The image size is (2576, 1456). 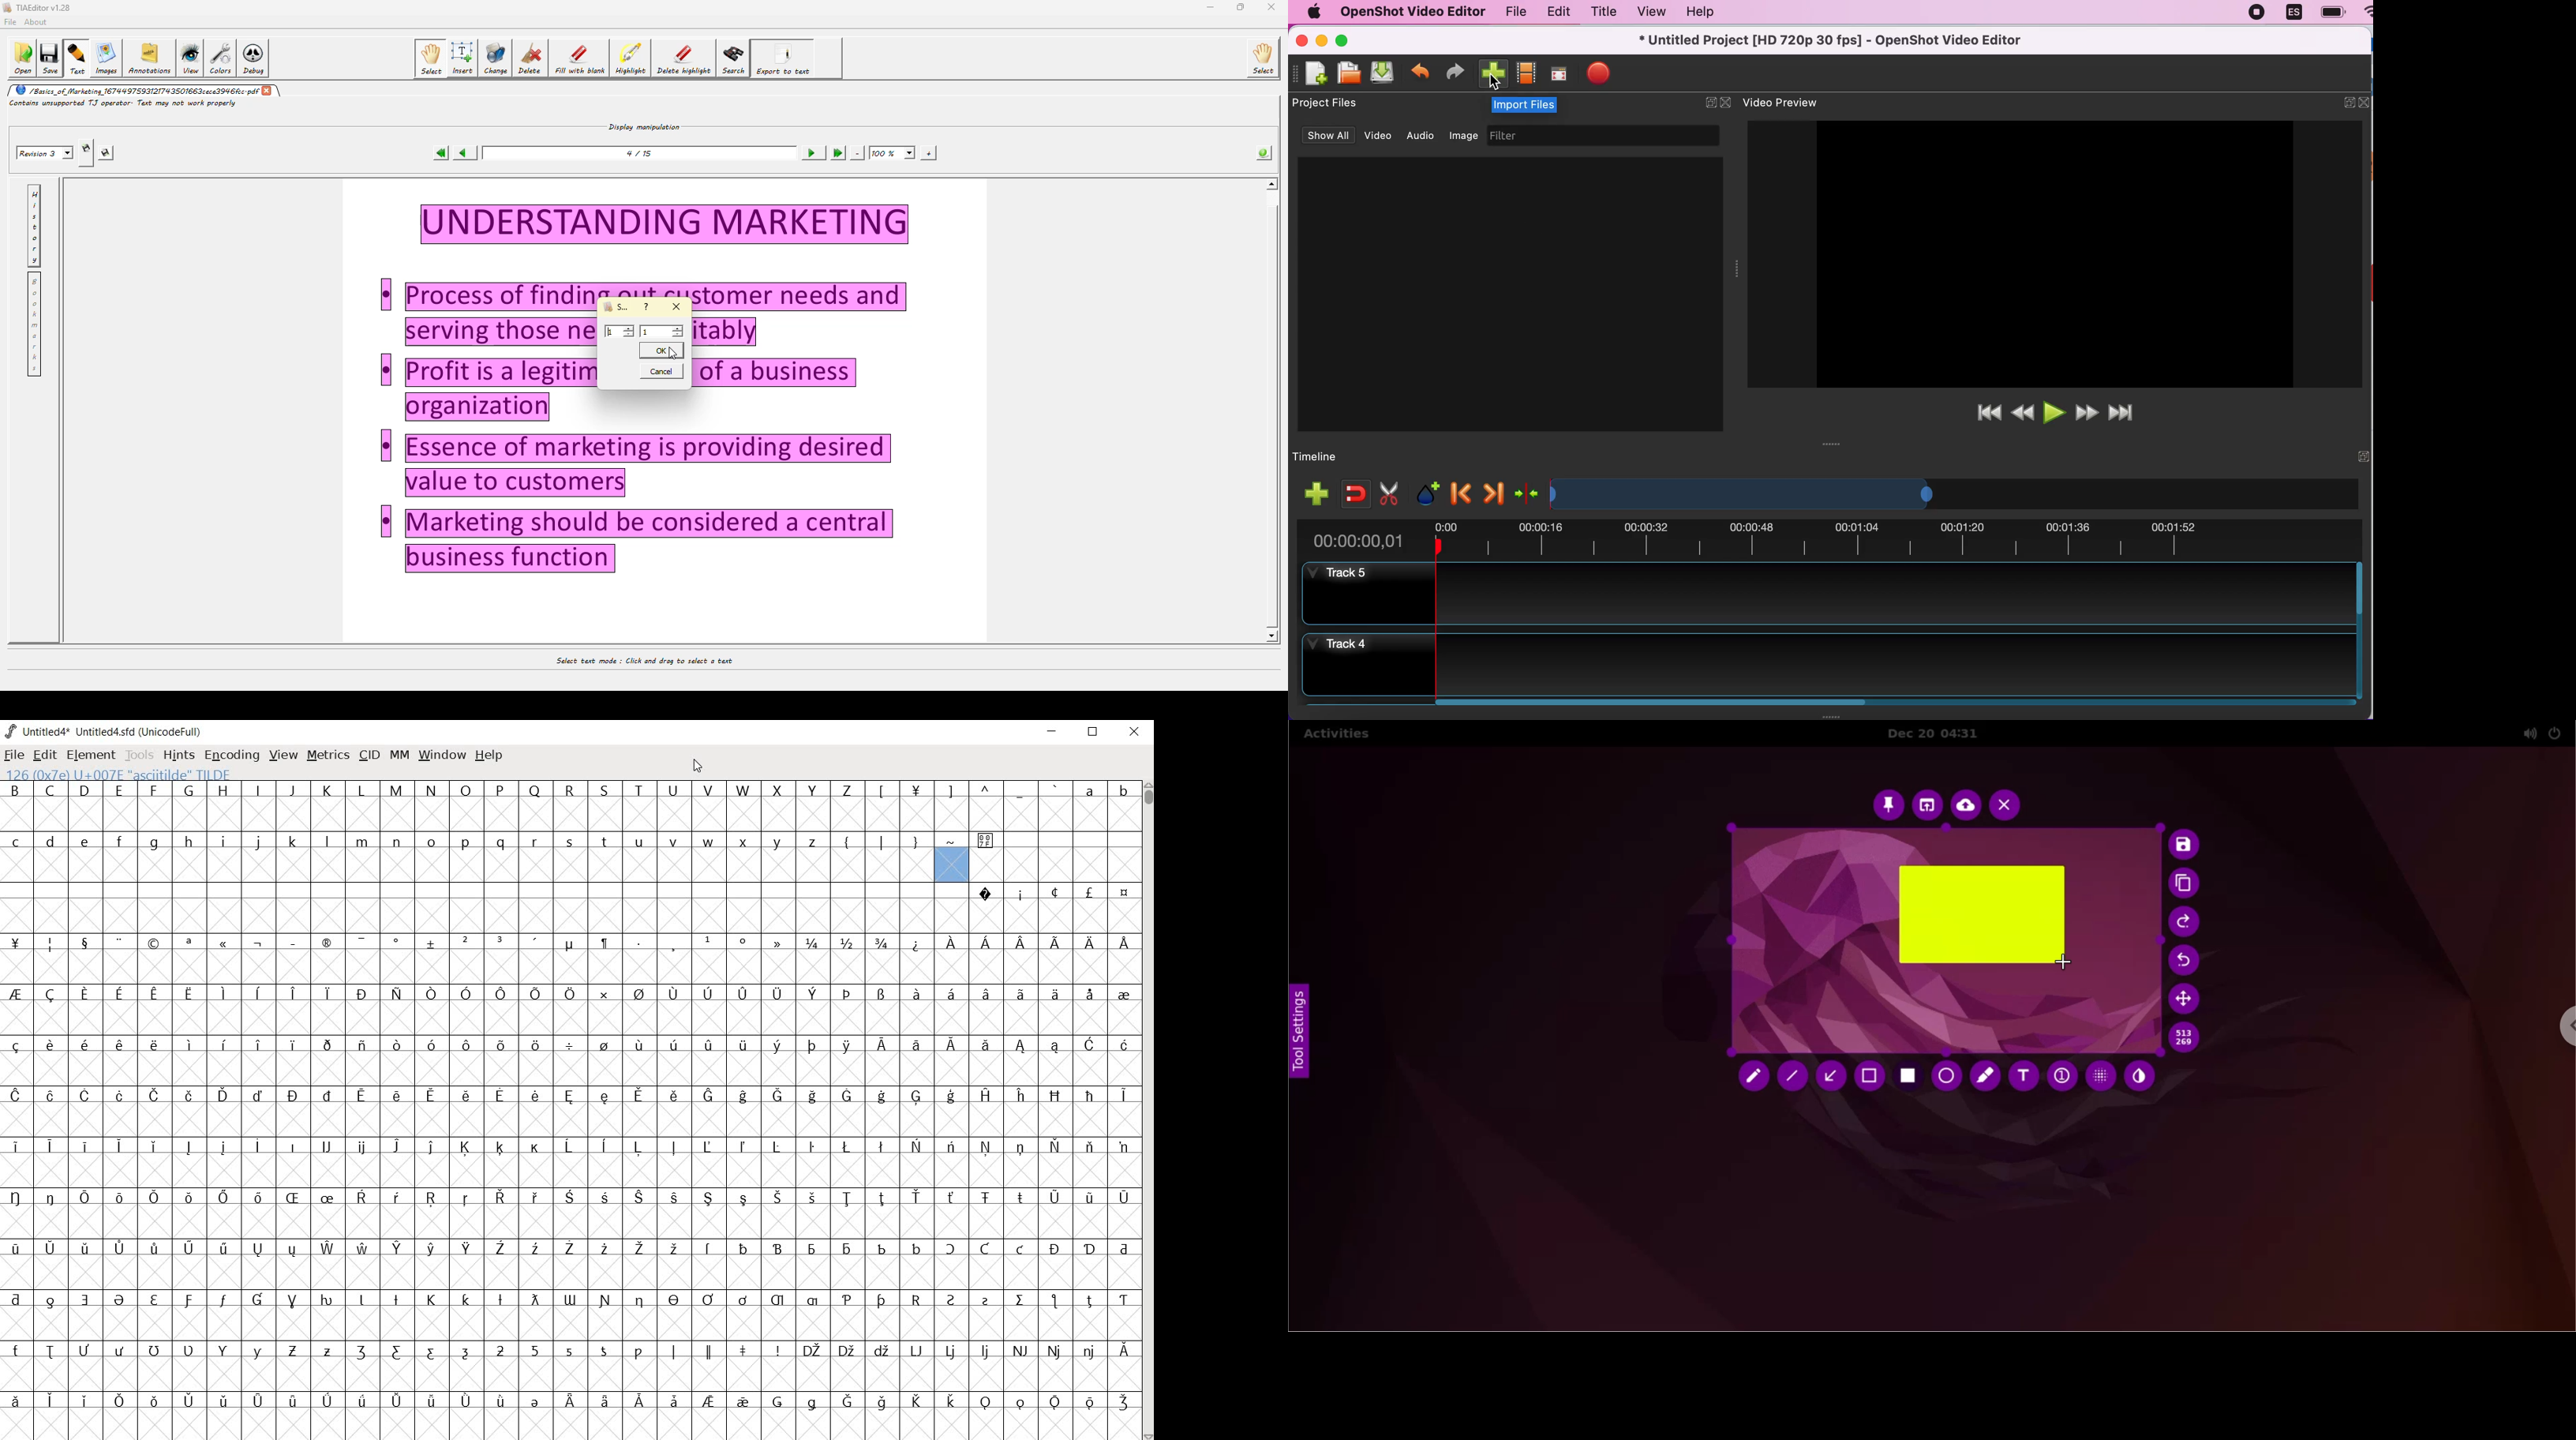 I want to click on circle tool, so click(x=1946, y=1076).